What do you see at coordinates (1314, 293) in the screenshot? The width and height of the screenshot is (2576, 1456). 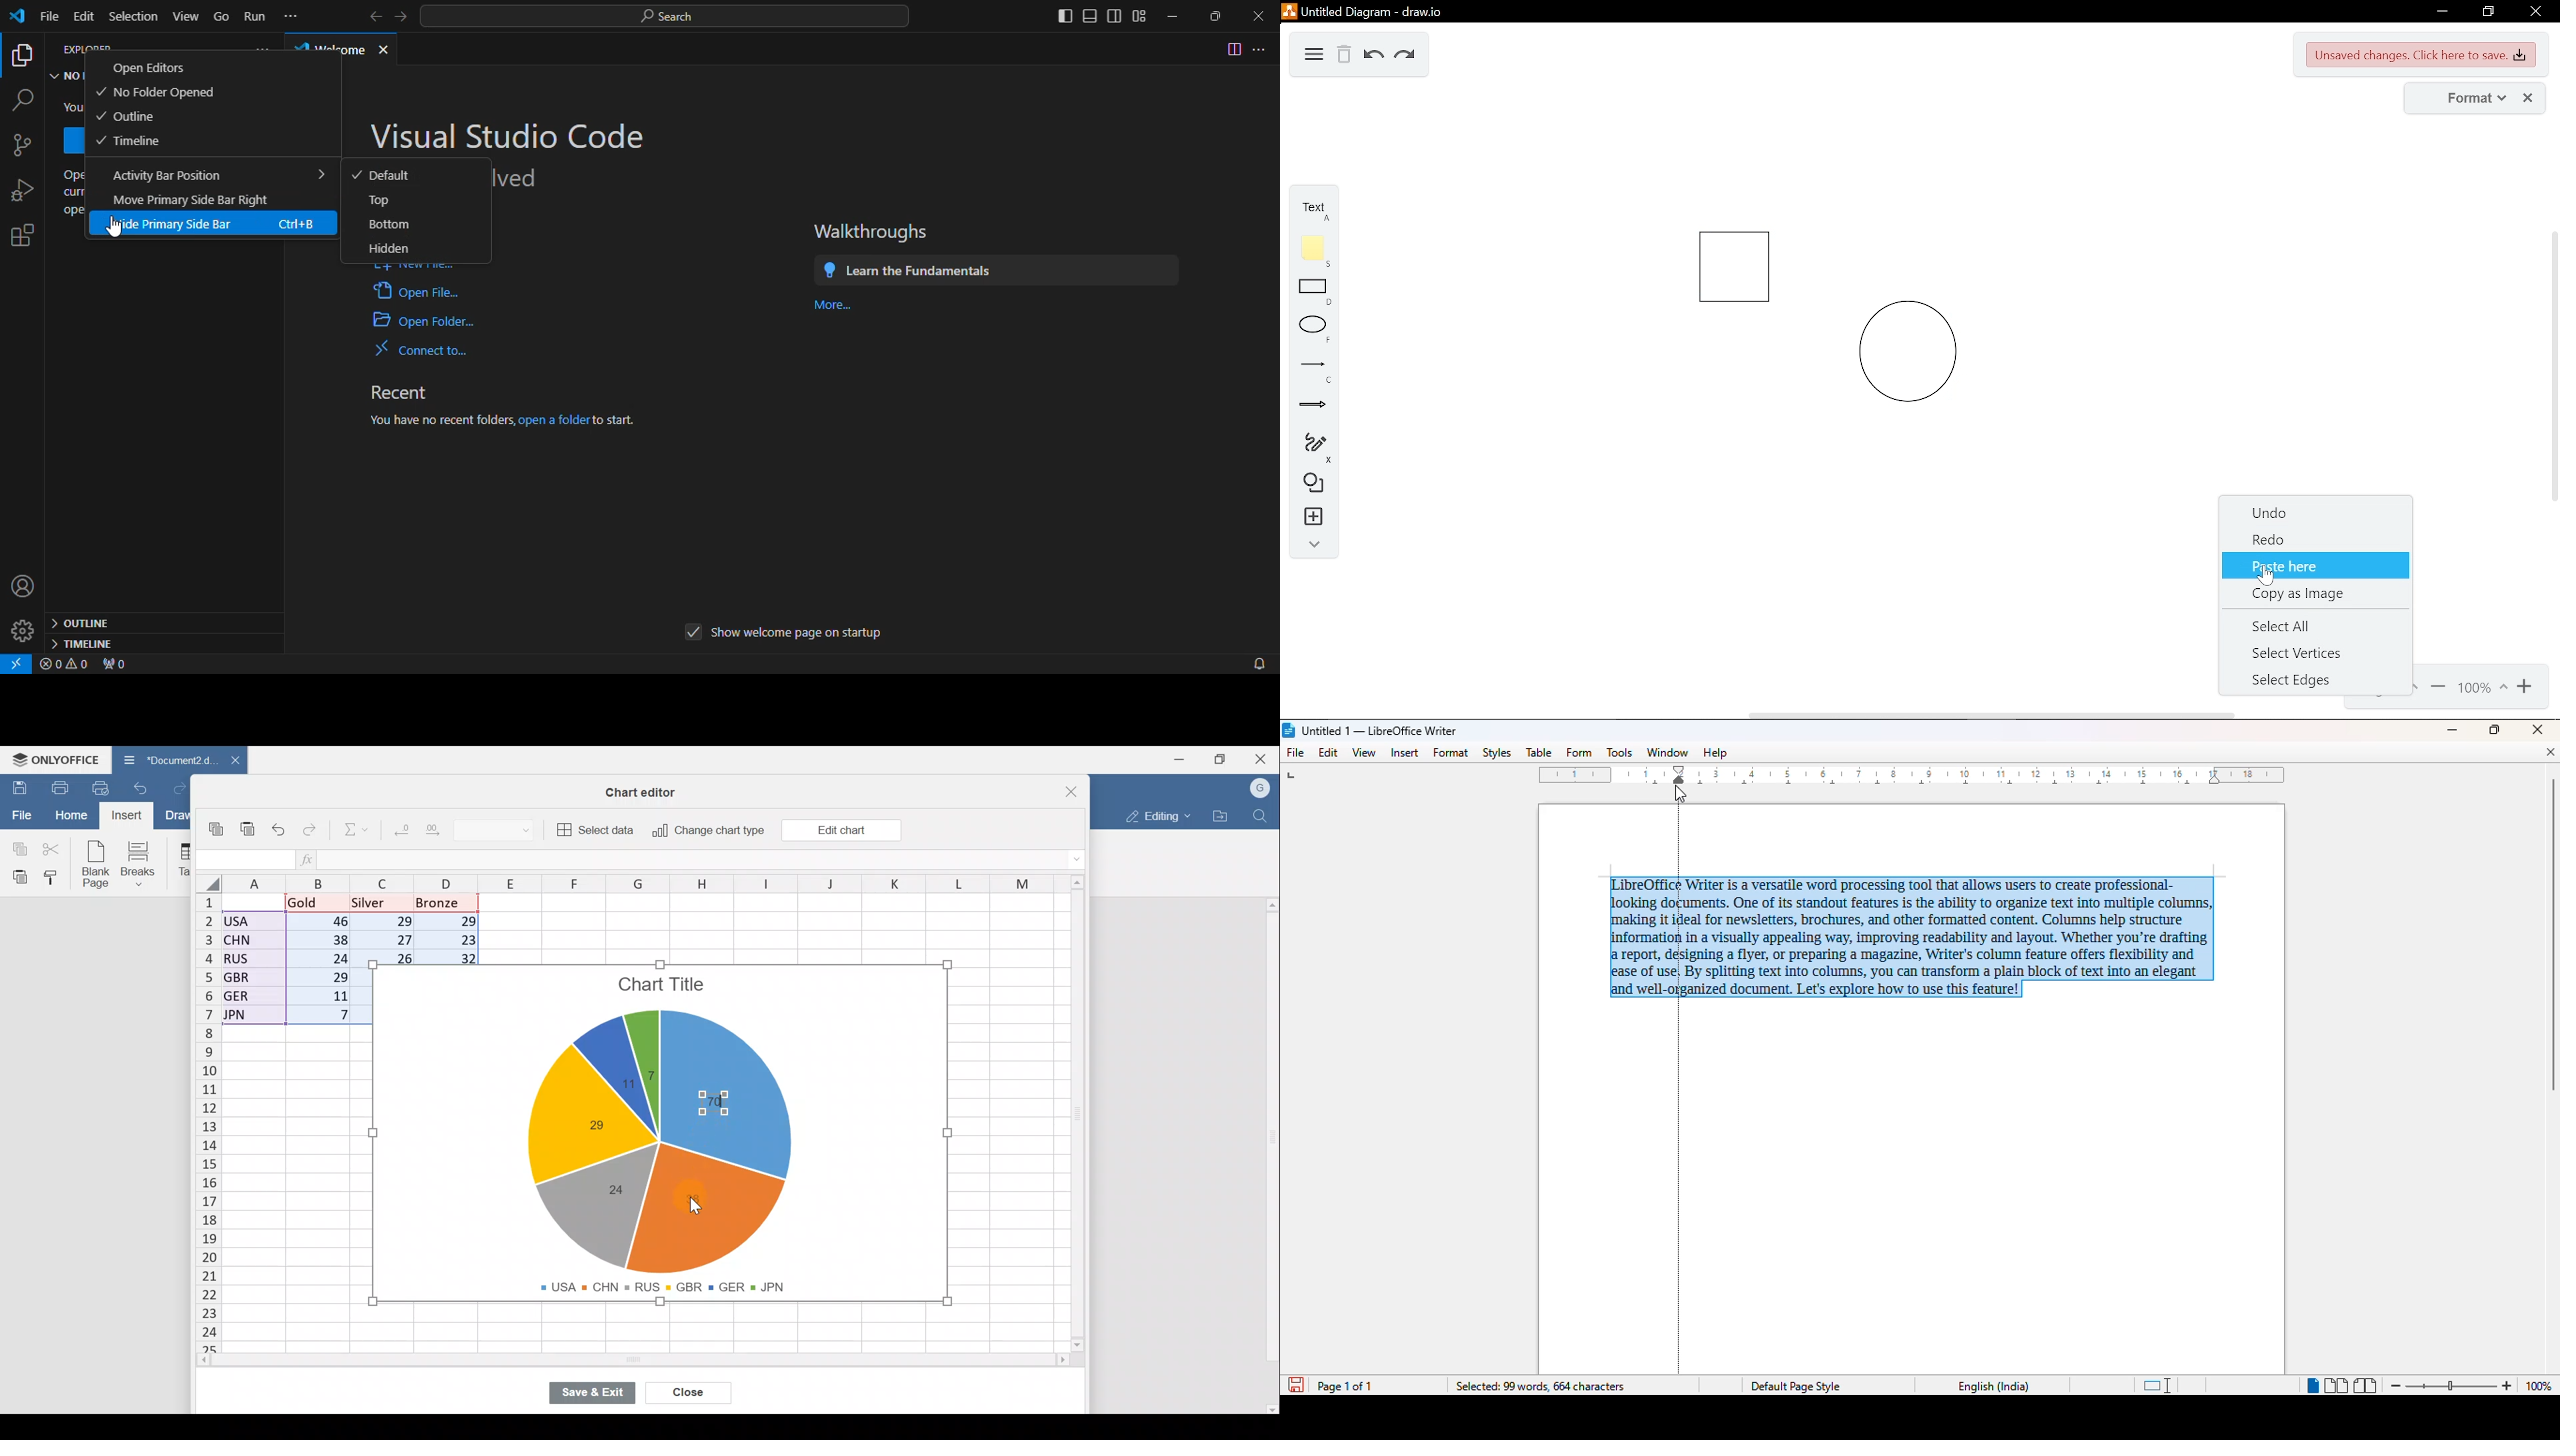 I see `rectangle` at bounding box center [1314, 293].